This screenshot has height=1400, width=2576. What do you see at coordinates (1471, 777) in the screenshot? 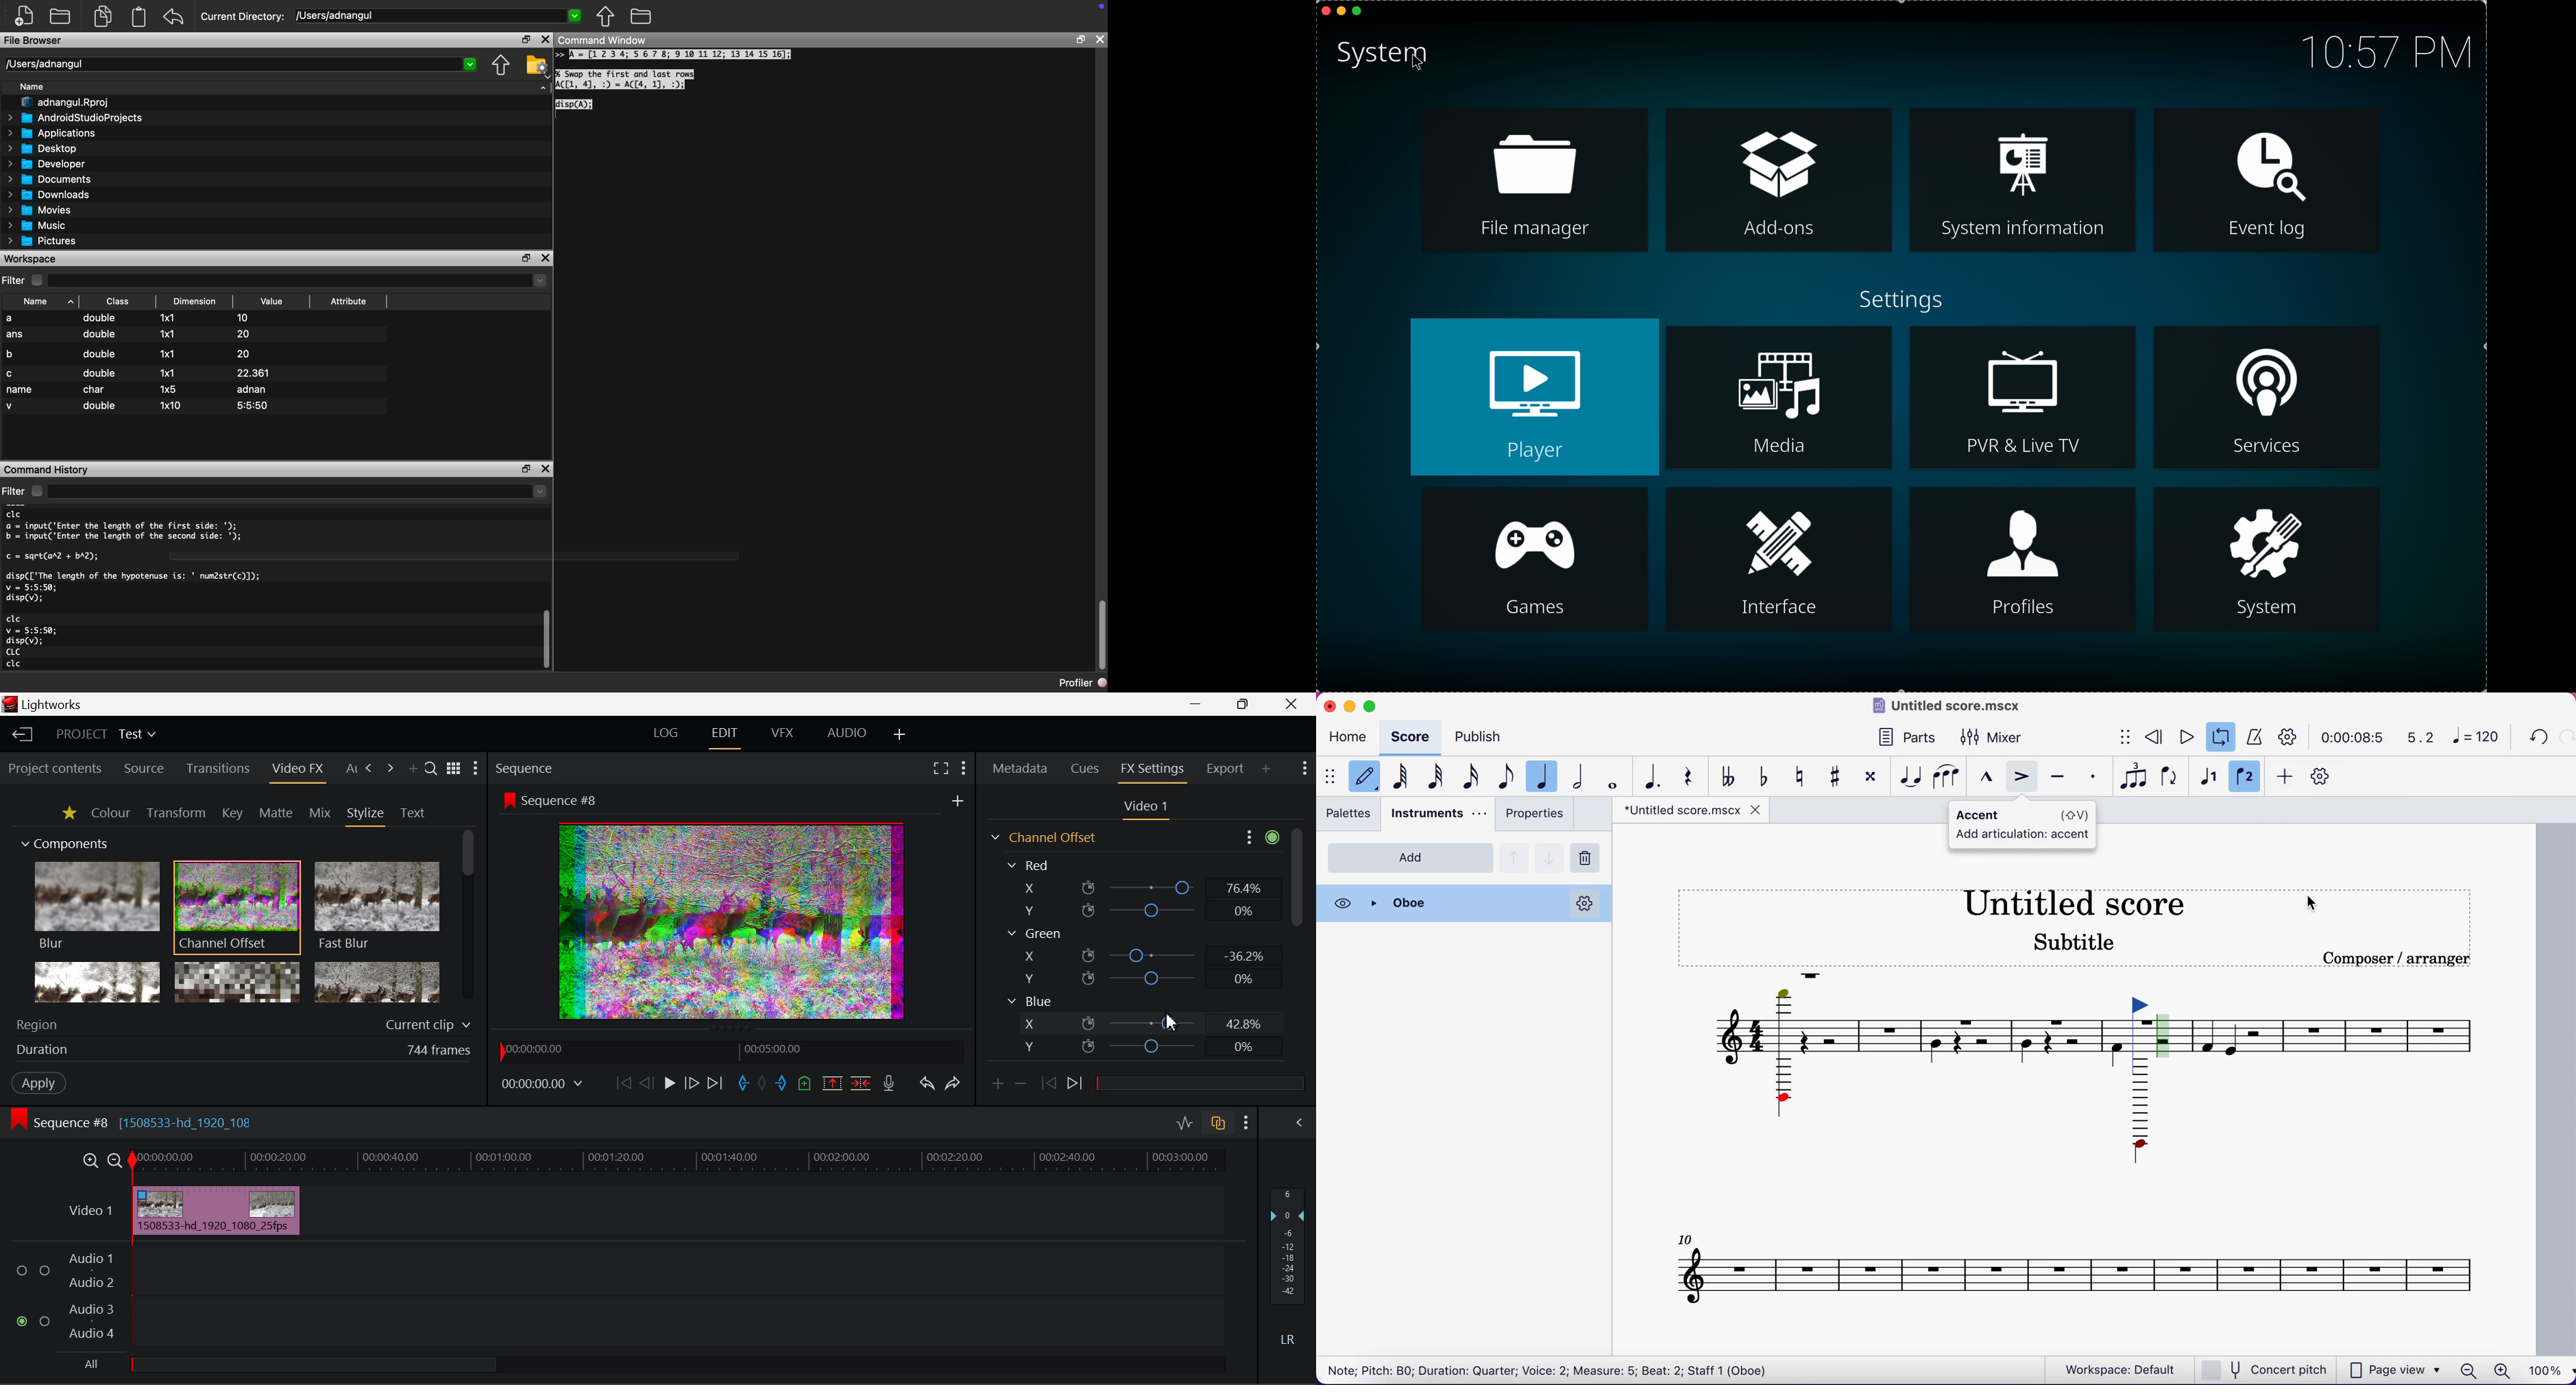
I see `16th note` at bounding box center [1471, 777].